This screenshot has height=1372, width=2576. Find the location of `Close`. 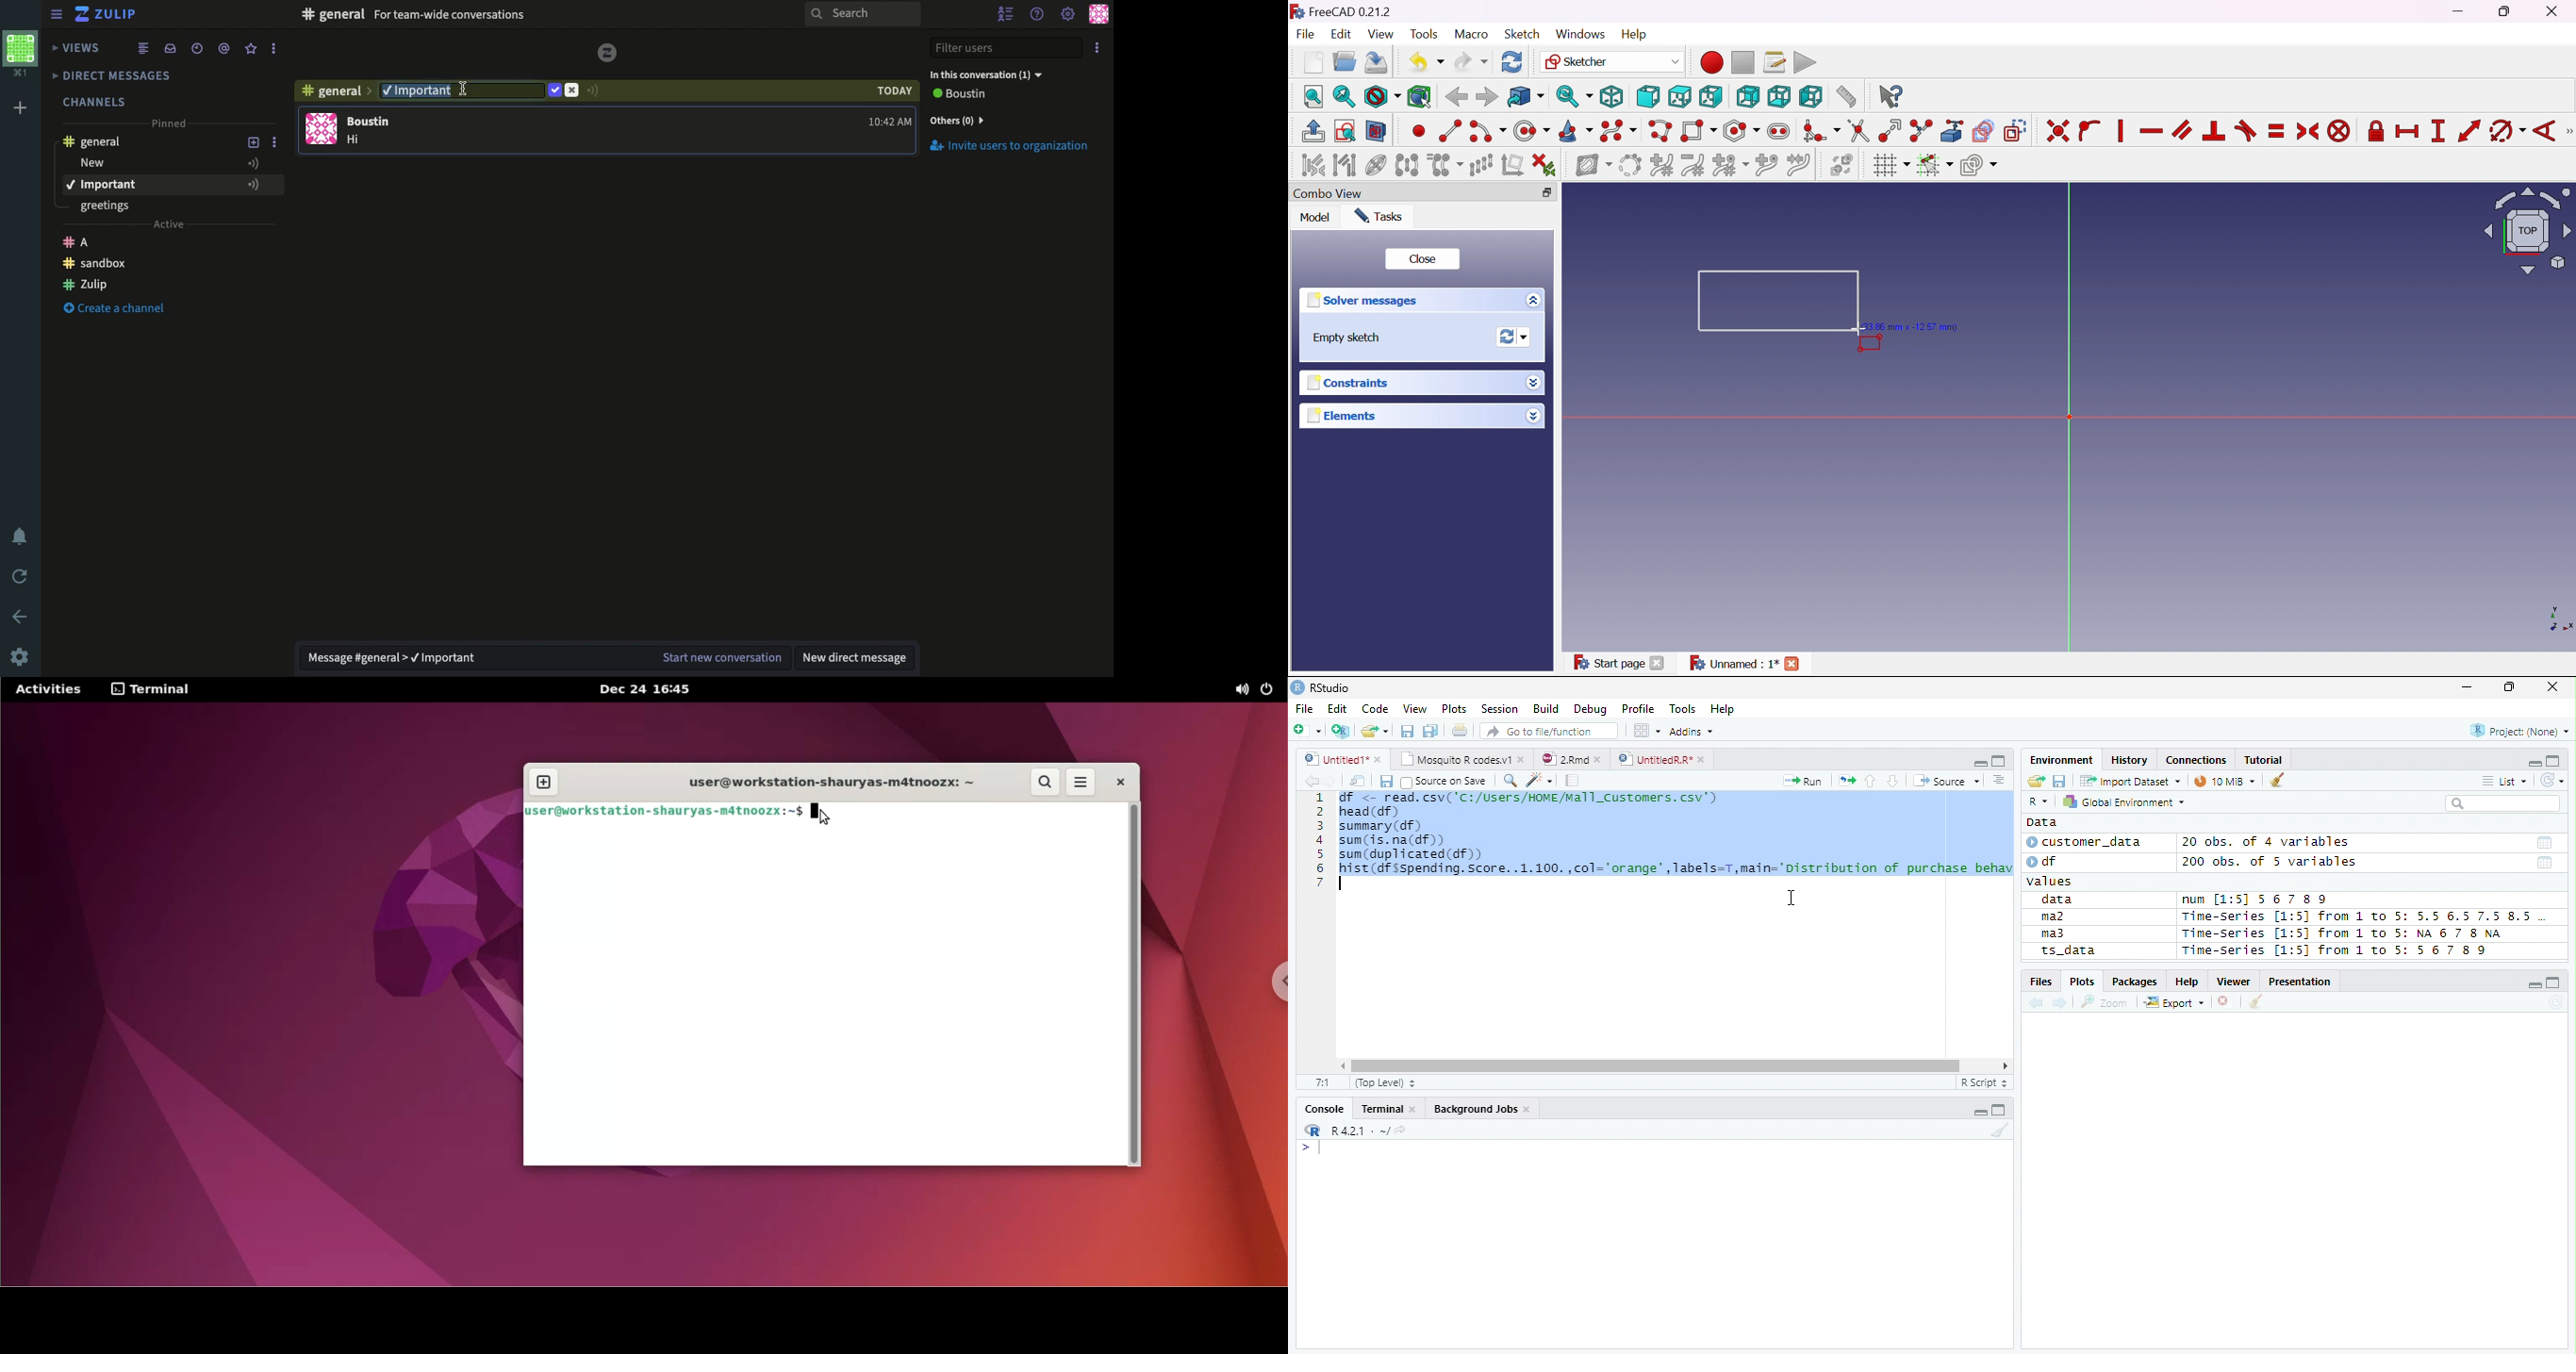

Close is located at coordinates (1424, 258).